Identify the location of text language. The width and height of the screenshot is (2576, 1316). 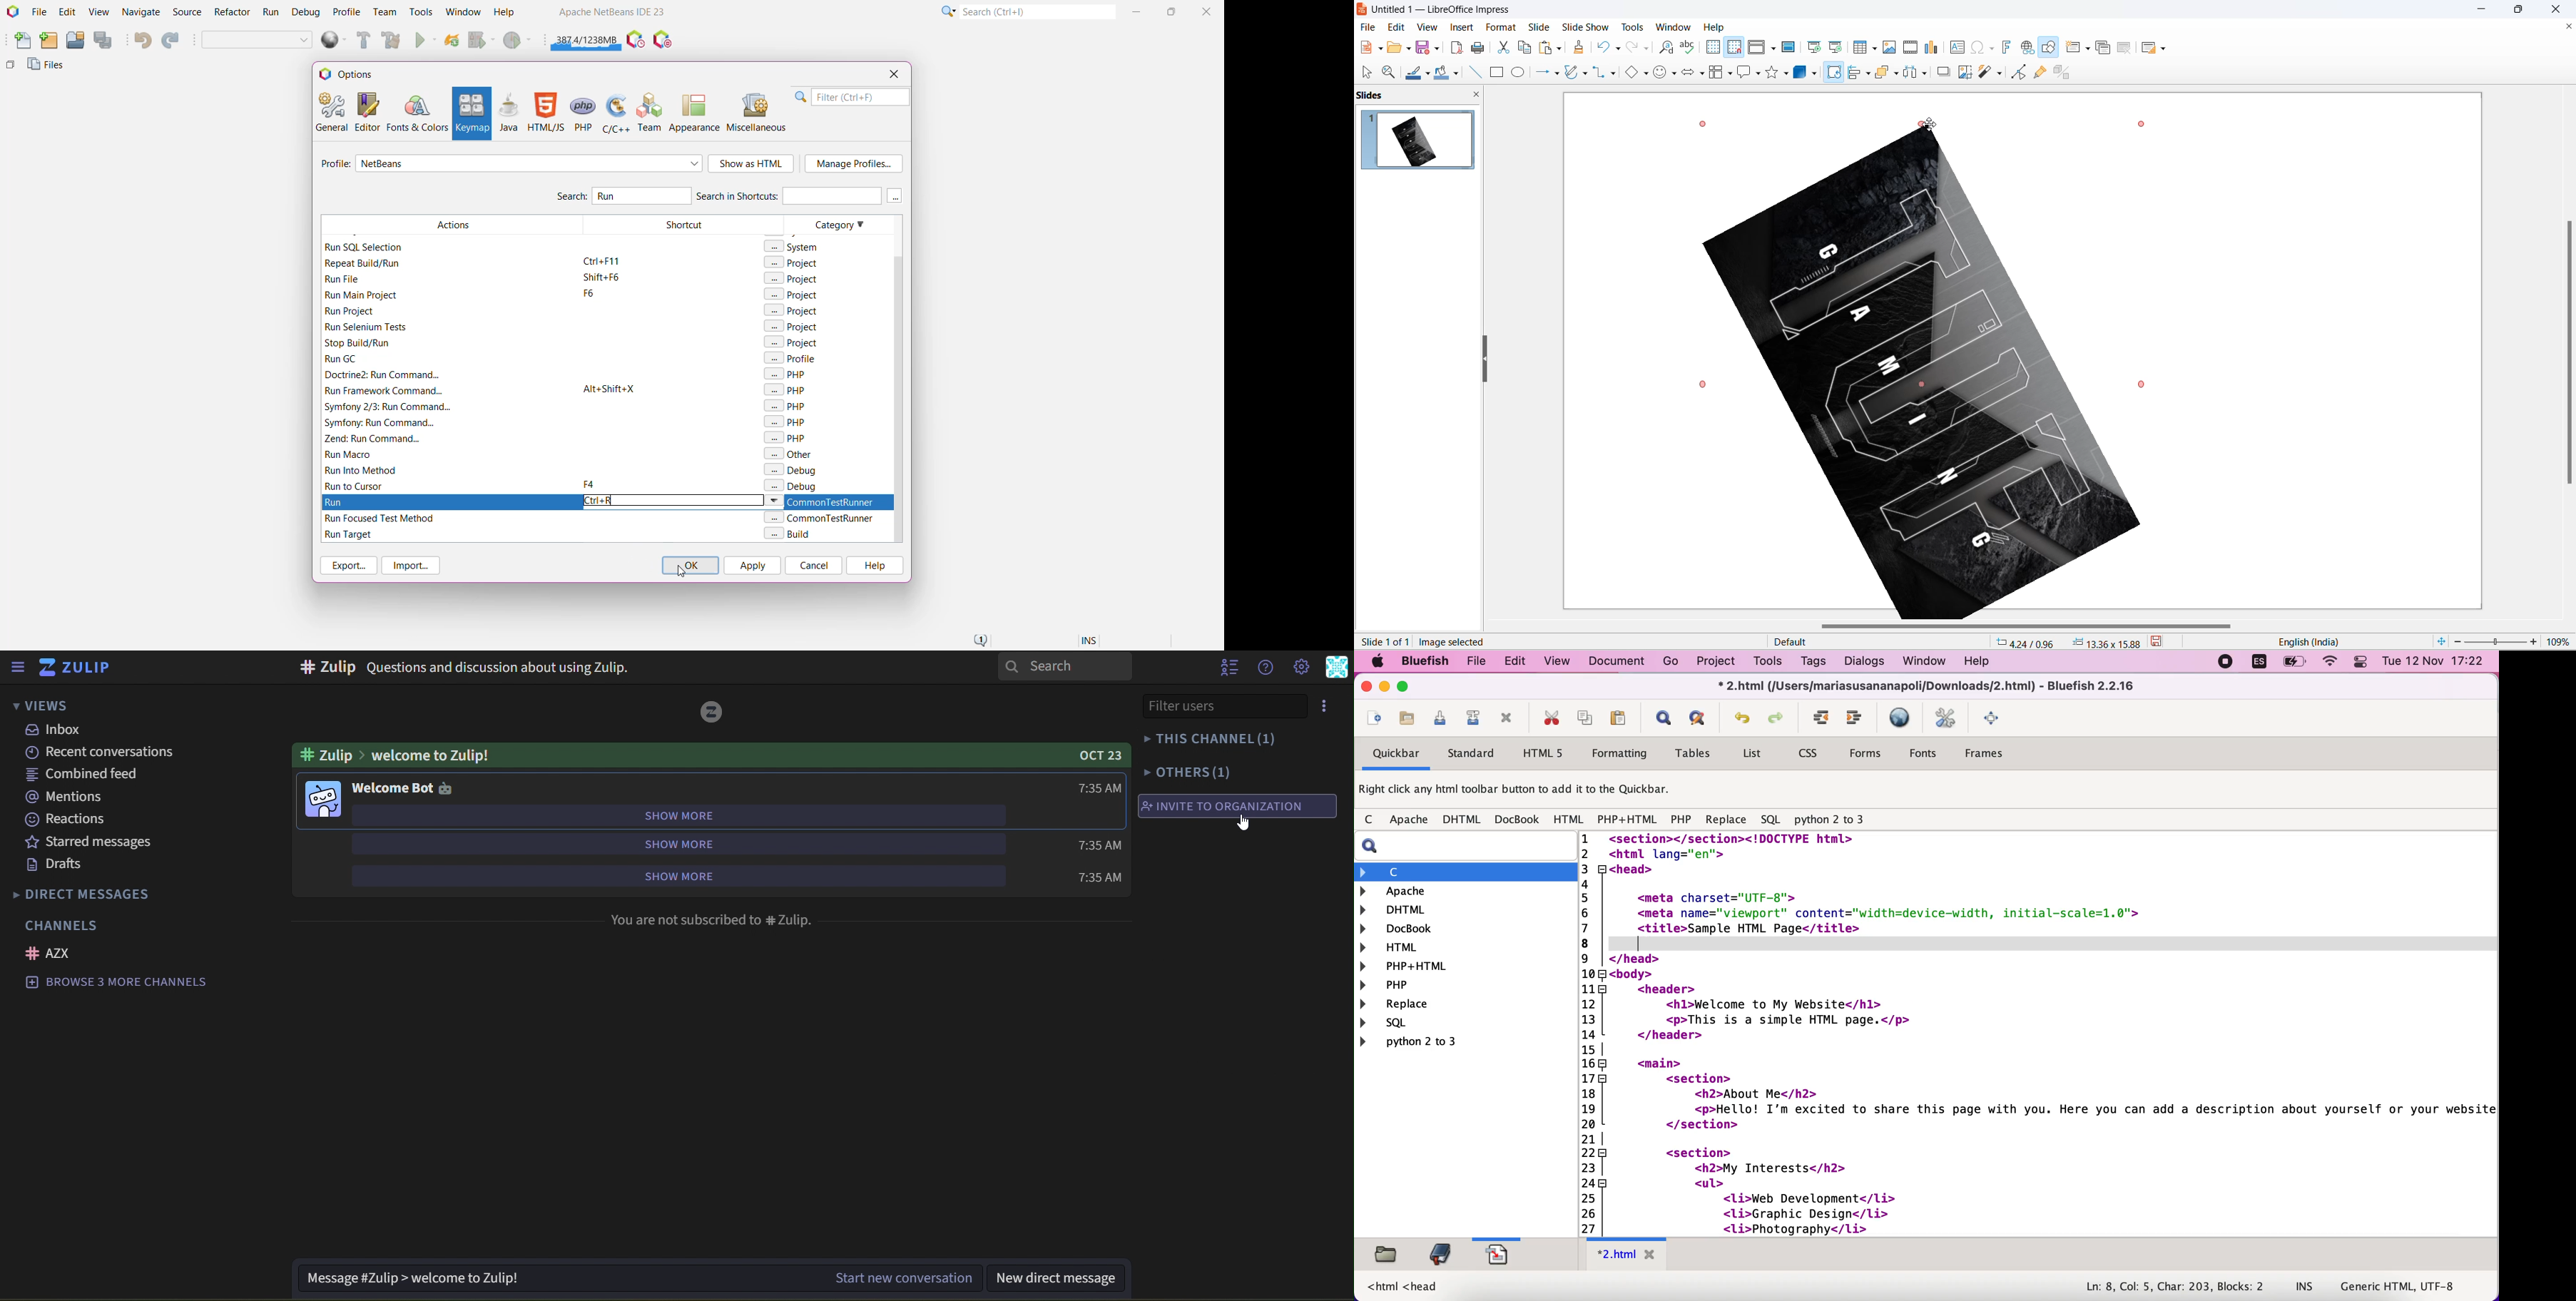
(2340, 642).